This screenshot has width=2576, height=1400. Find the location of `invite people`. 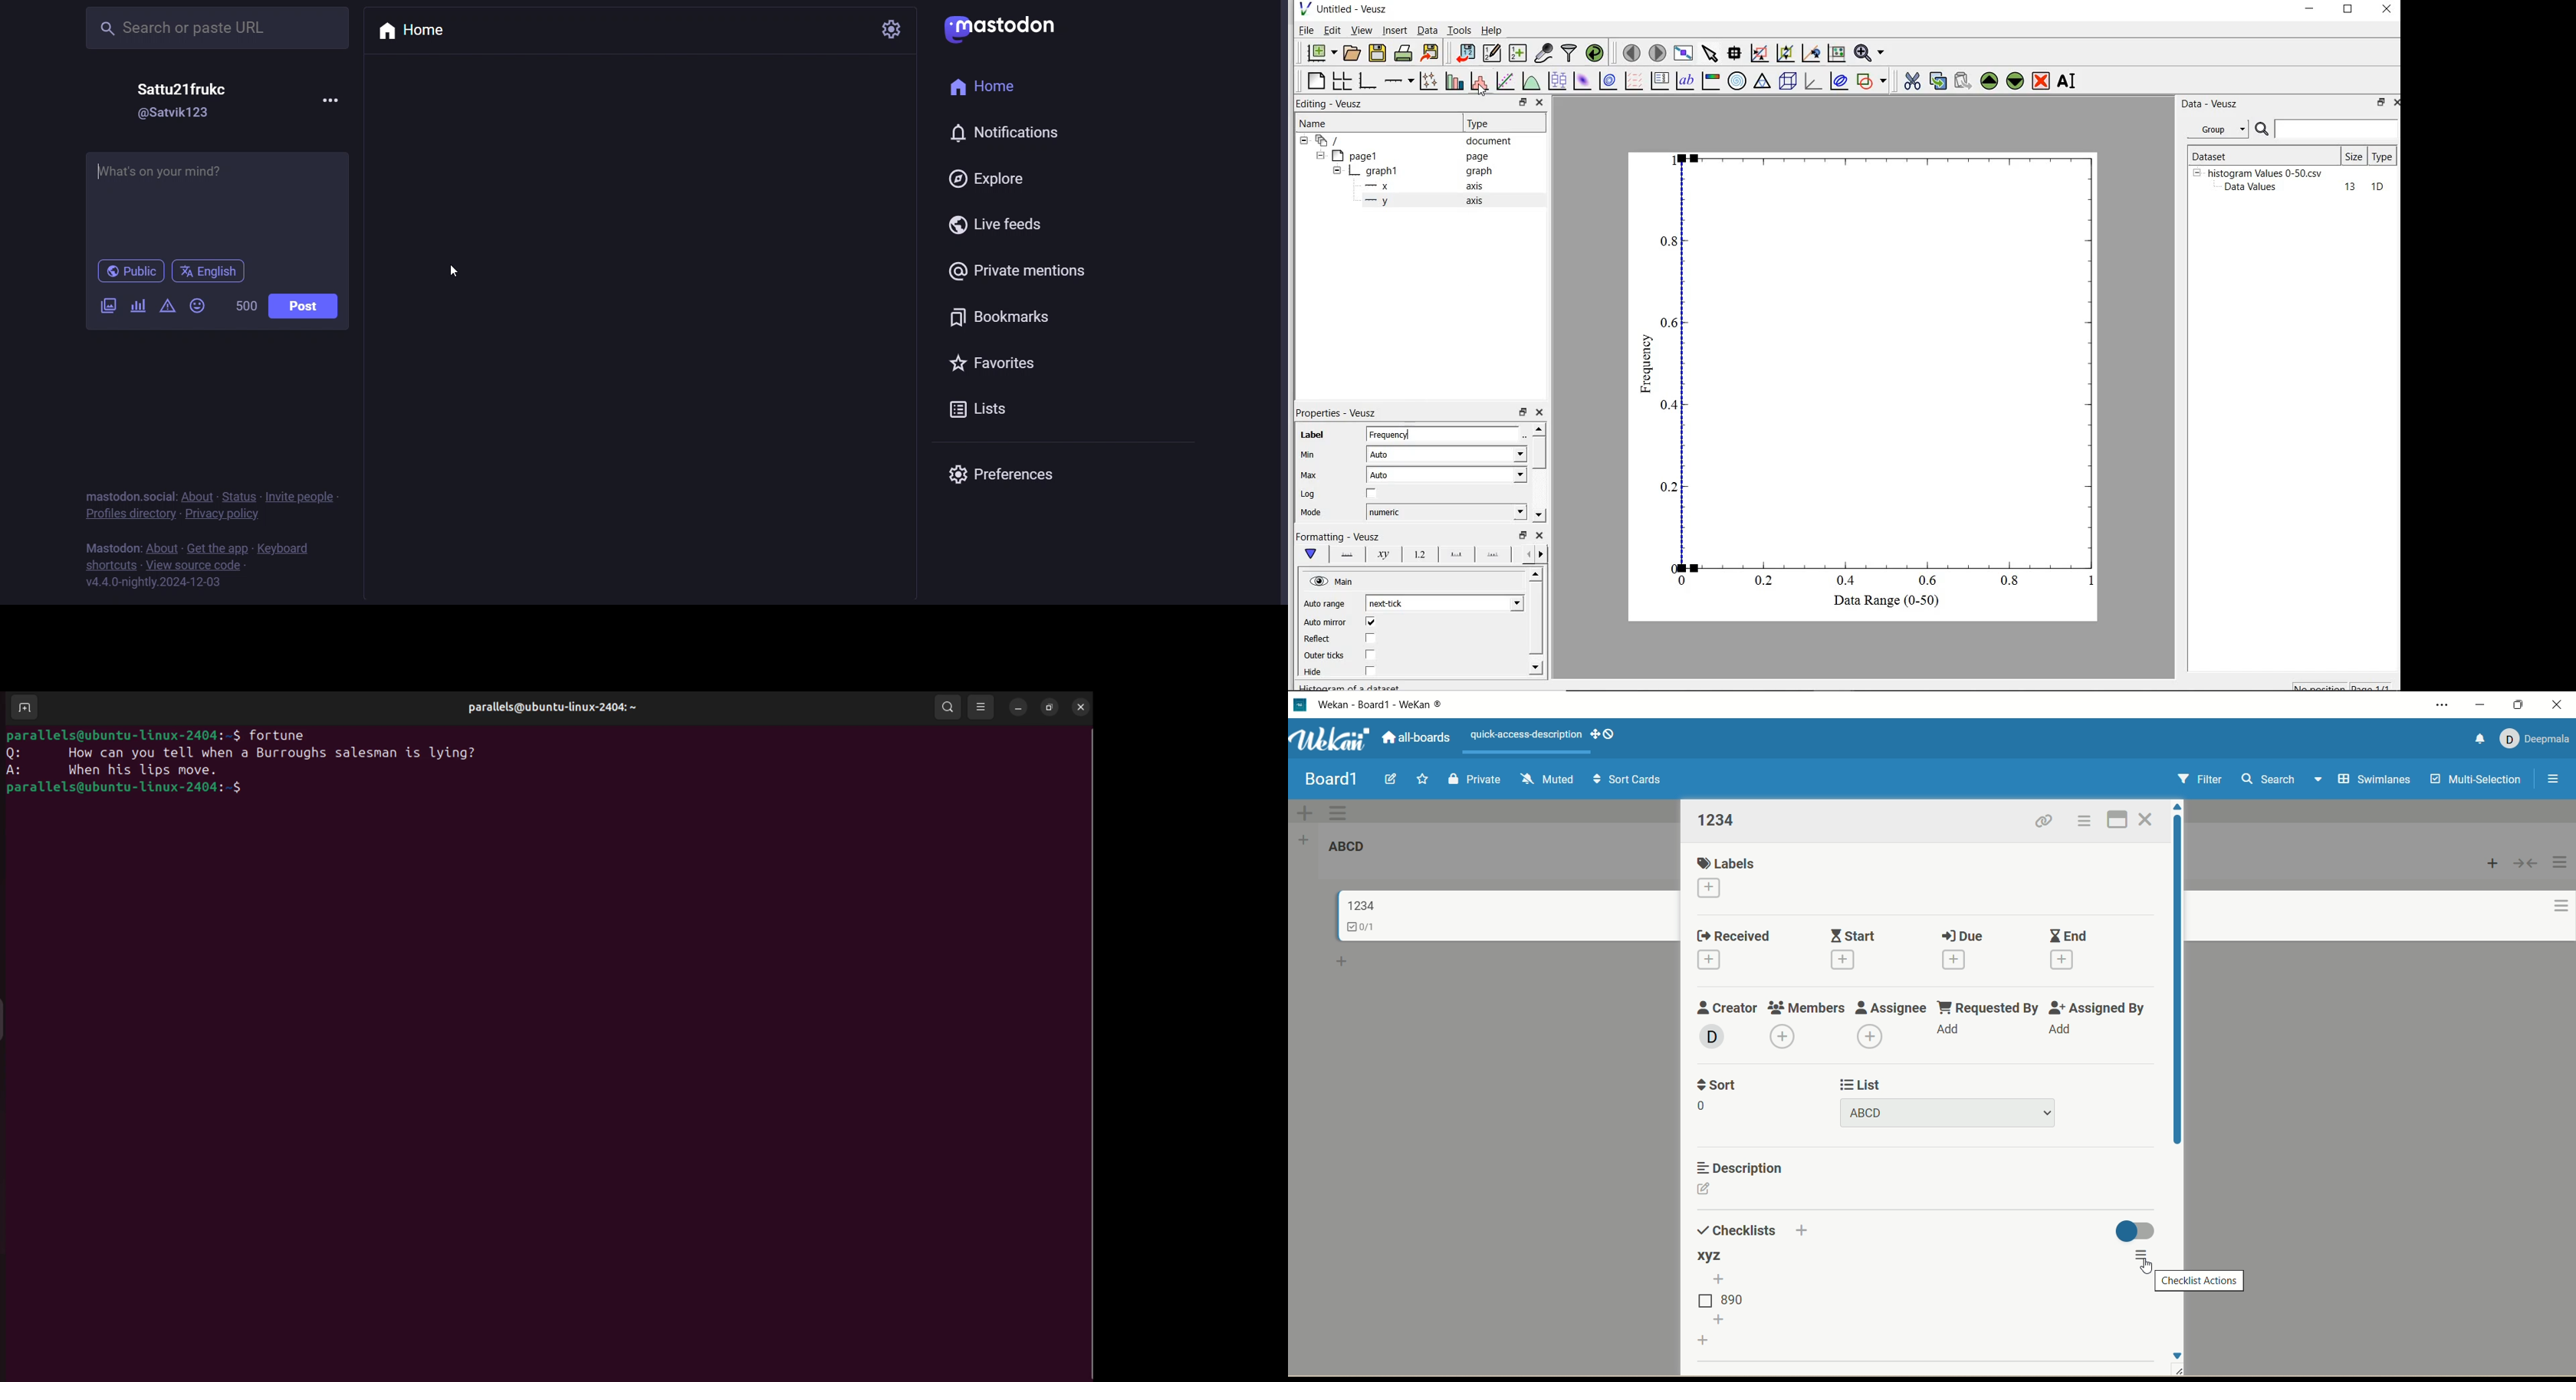

invite people is located at coordinates (304, 496).